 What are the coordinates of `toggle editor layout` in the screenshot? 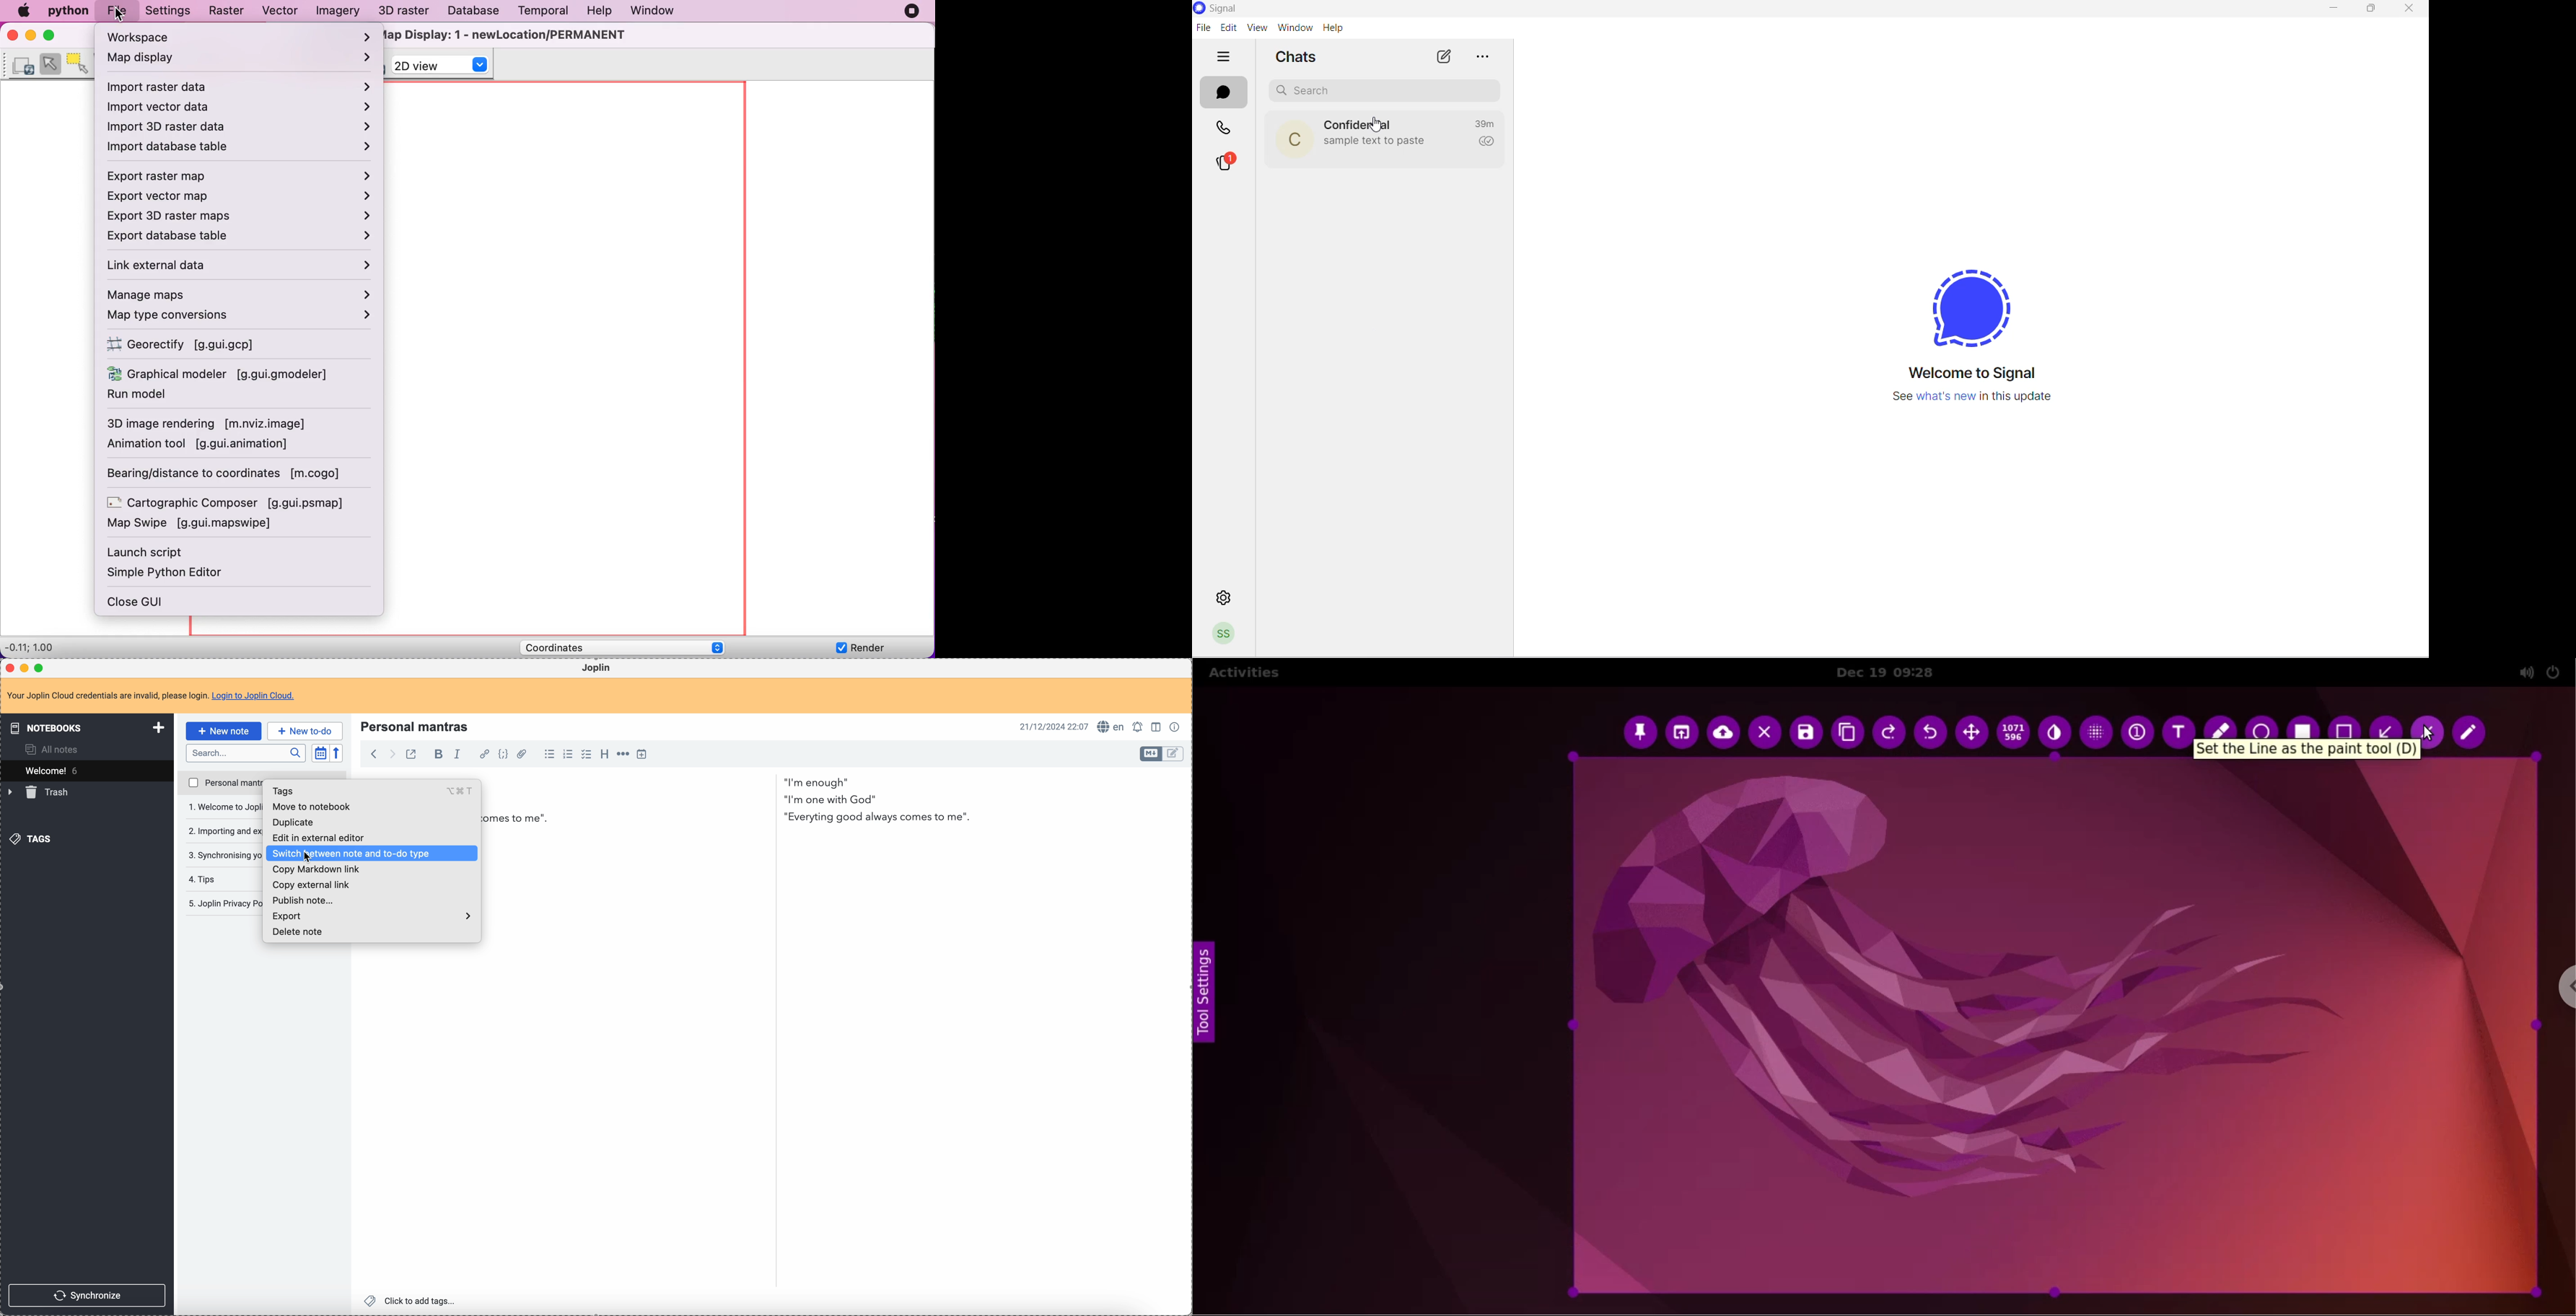 It's located at (1175, 753).